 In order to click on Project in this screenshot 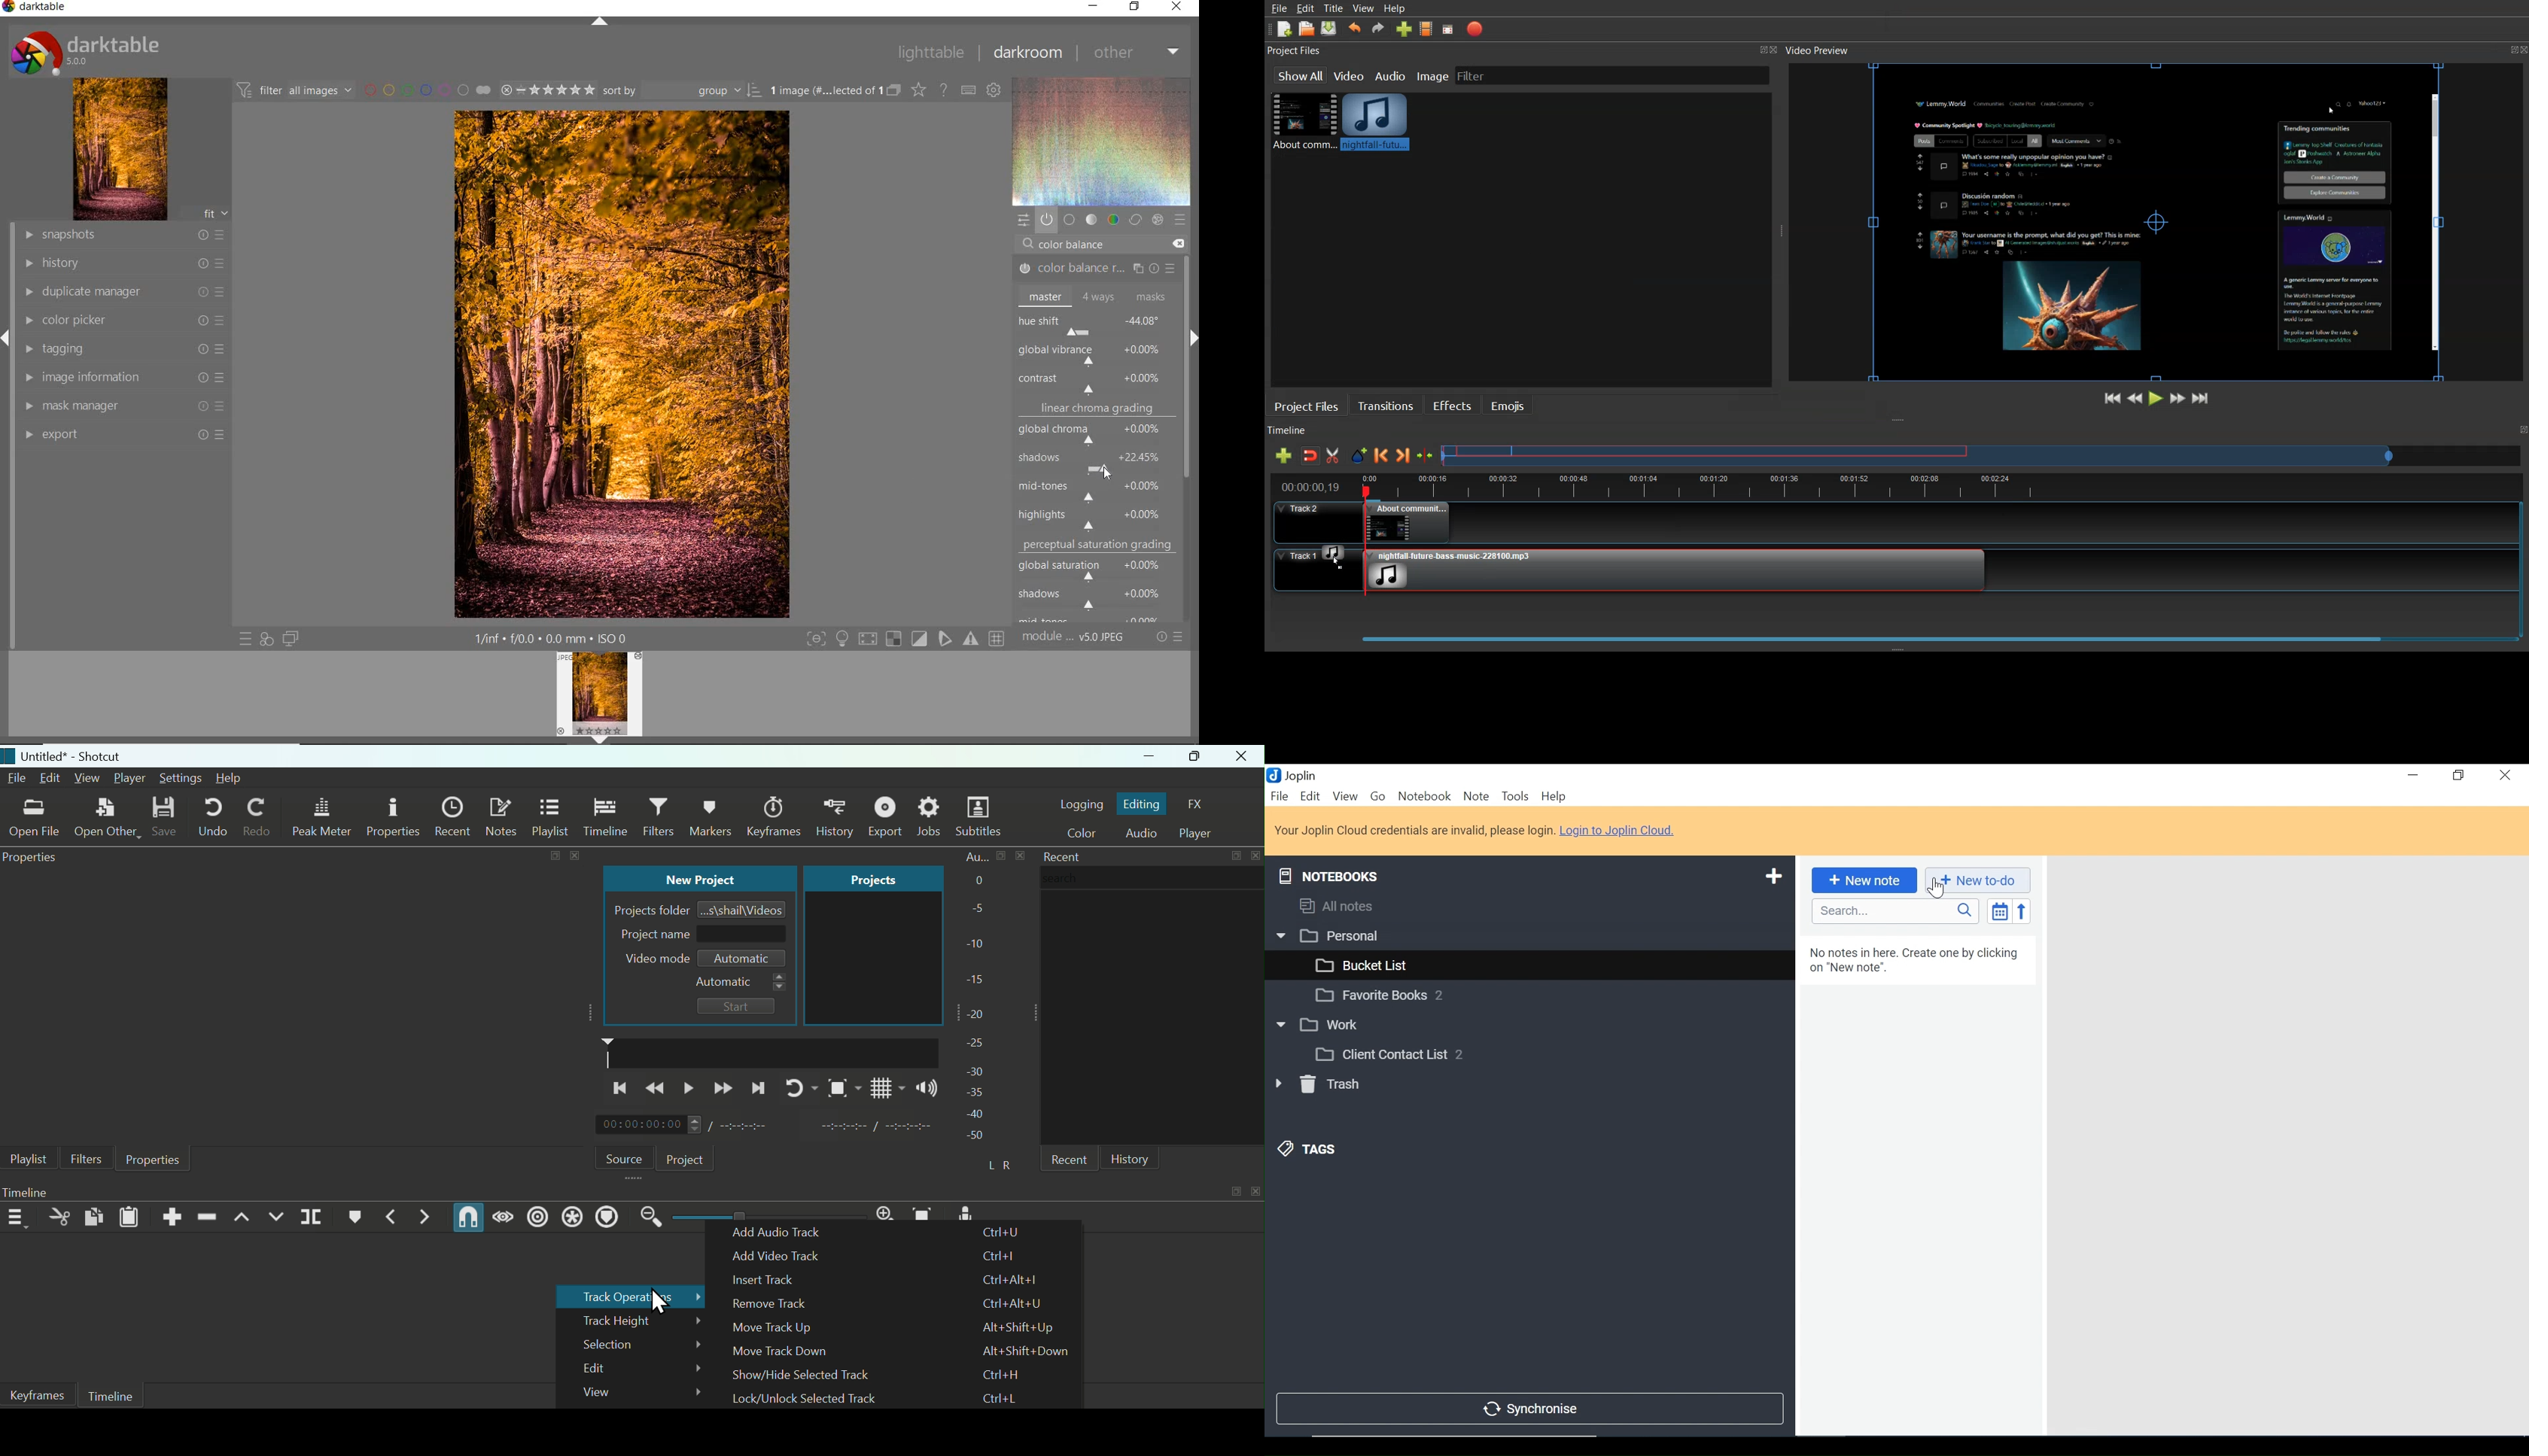, I will do `click(687, 1157)`.